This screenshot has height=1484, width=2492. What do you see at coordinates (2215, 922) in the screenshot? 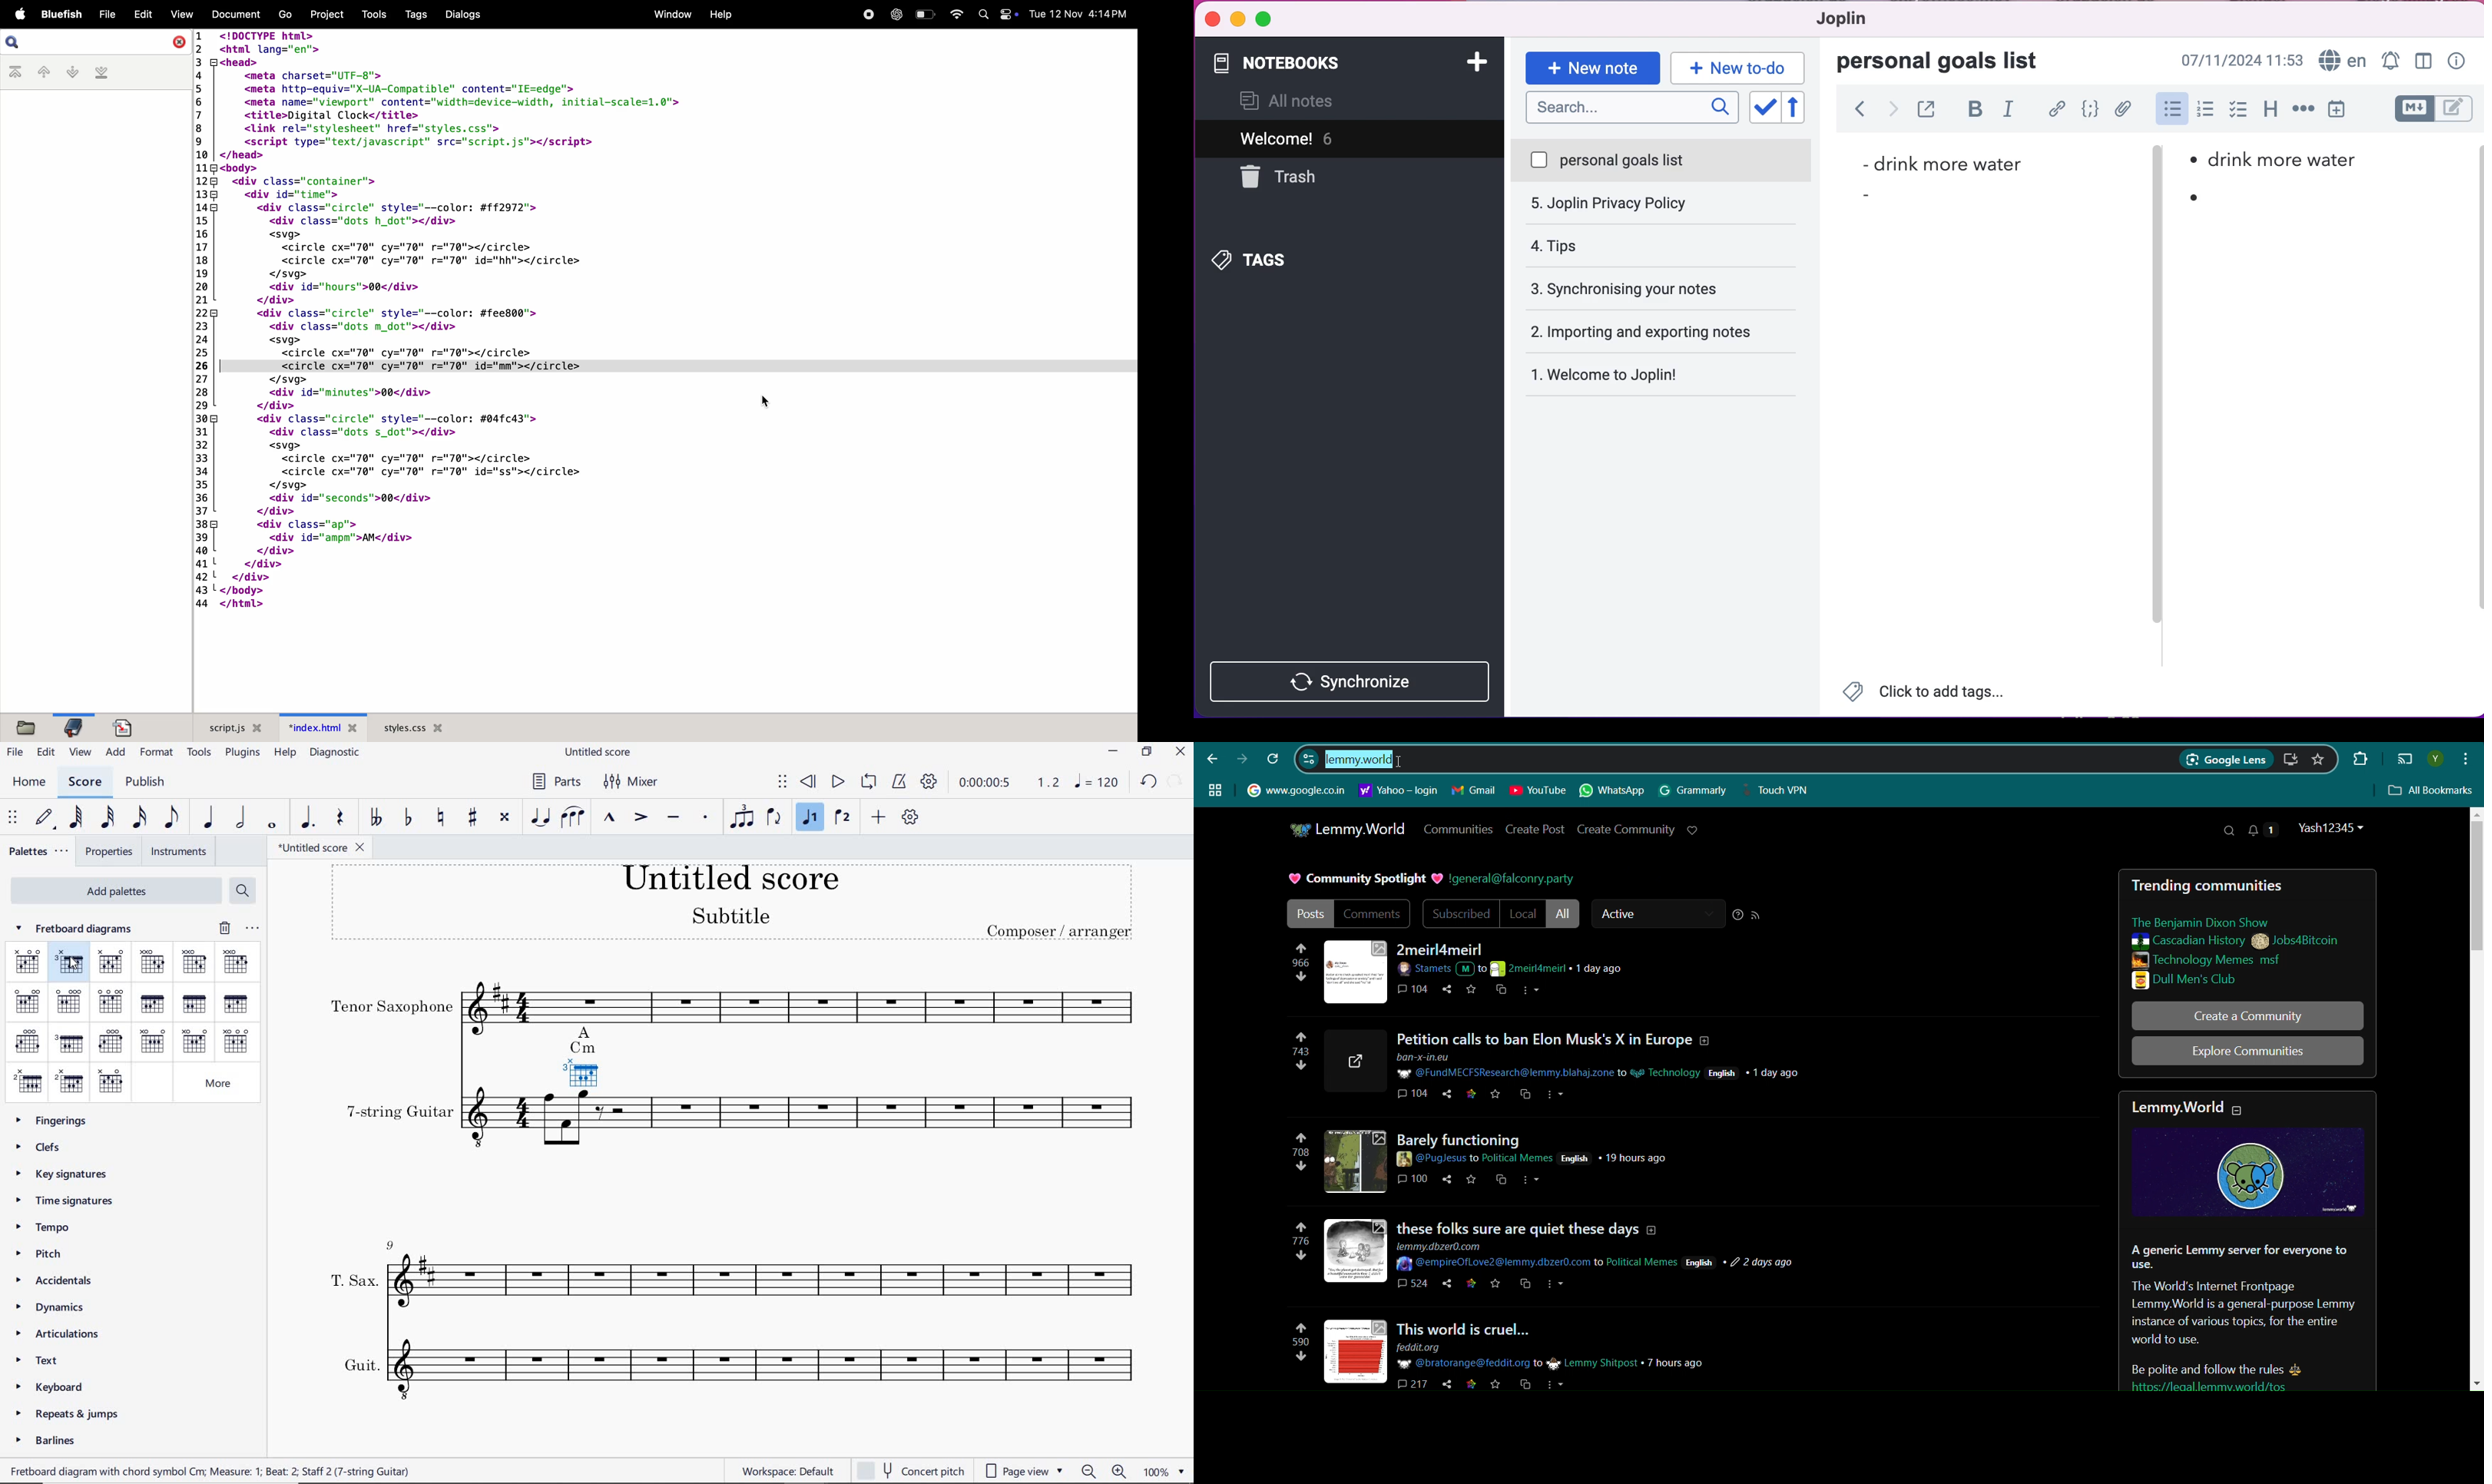
I see `The Benjamin Dixon Show` at bounding box center [2215, 922].